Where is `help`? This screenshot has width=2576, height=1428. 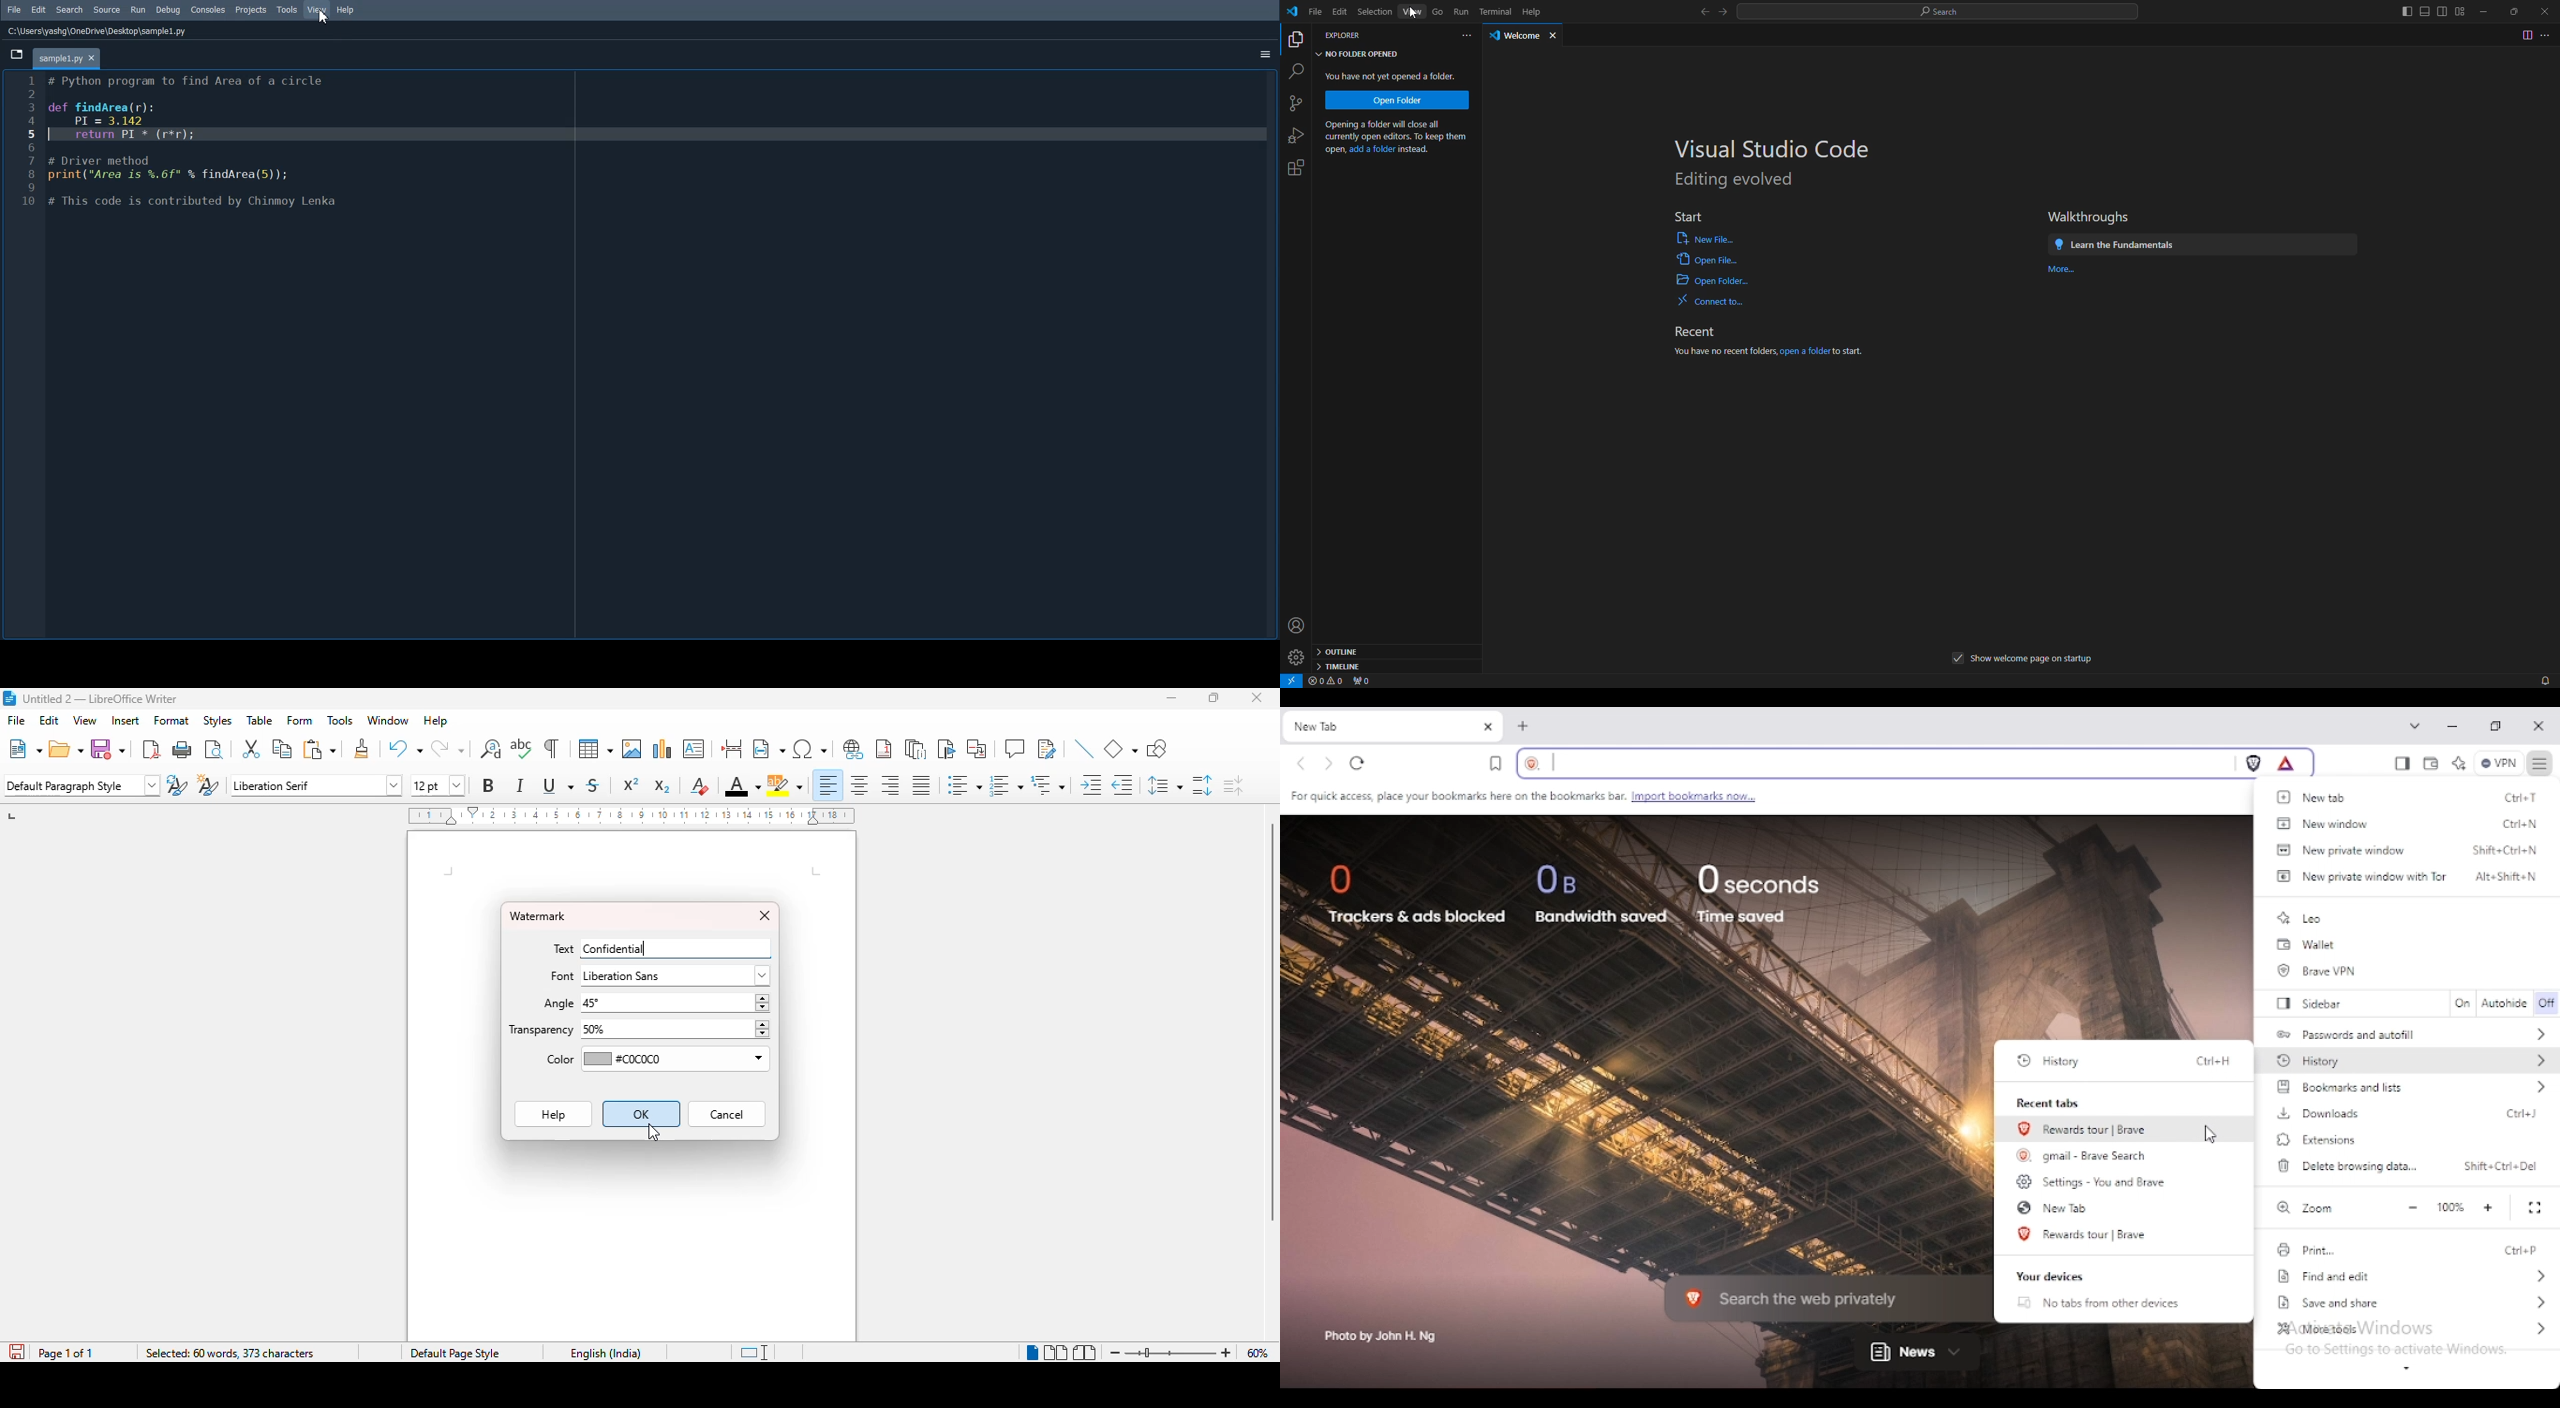 help is located at coordinates (552, 1114).